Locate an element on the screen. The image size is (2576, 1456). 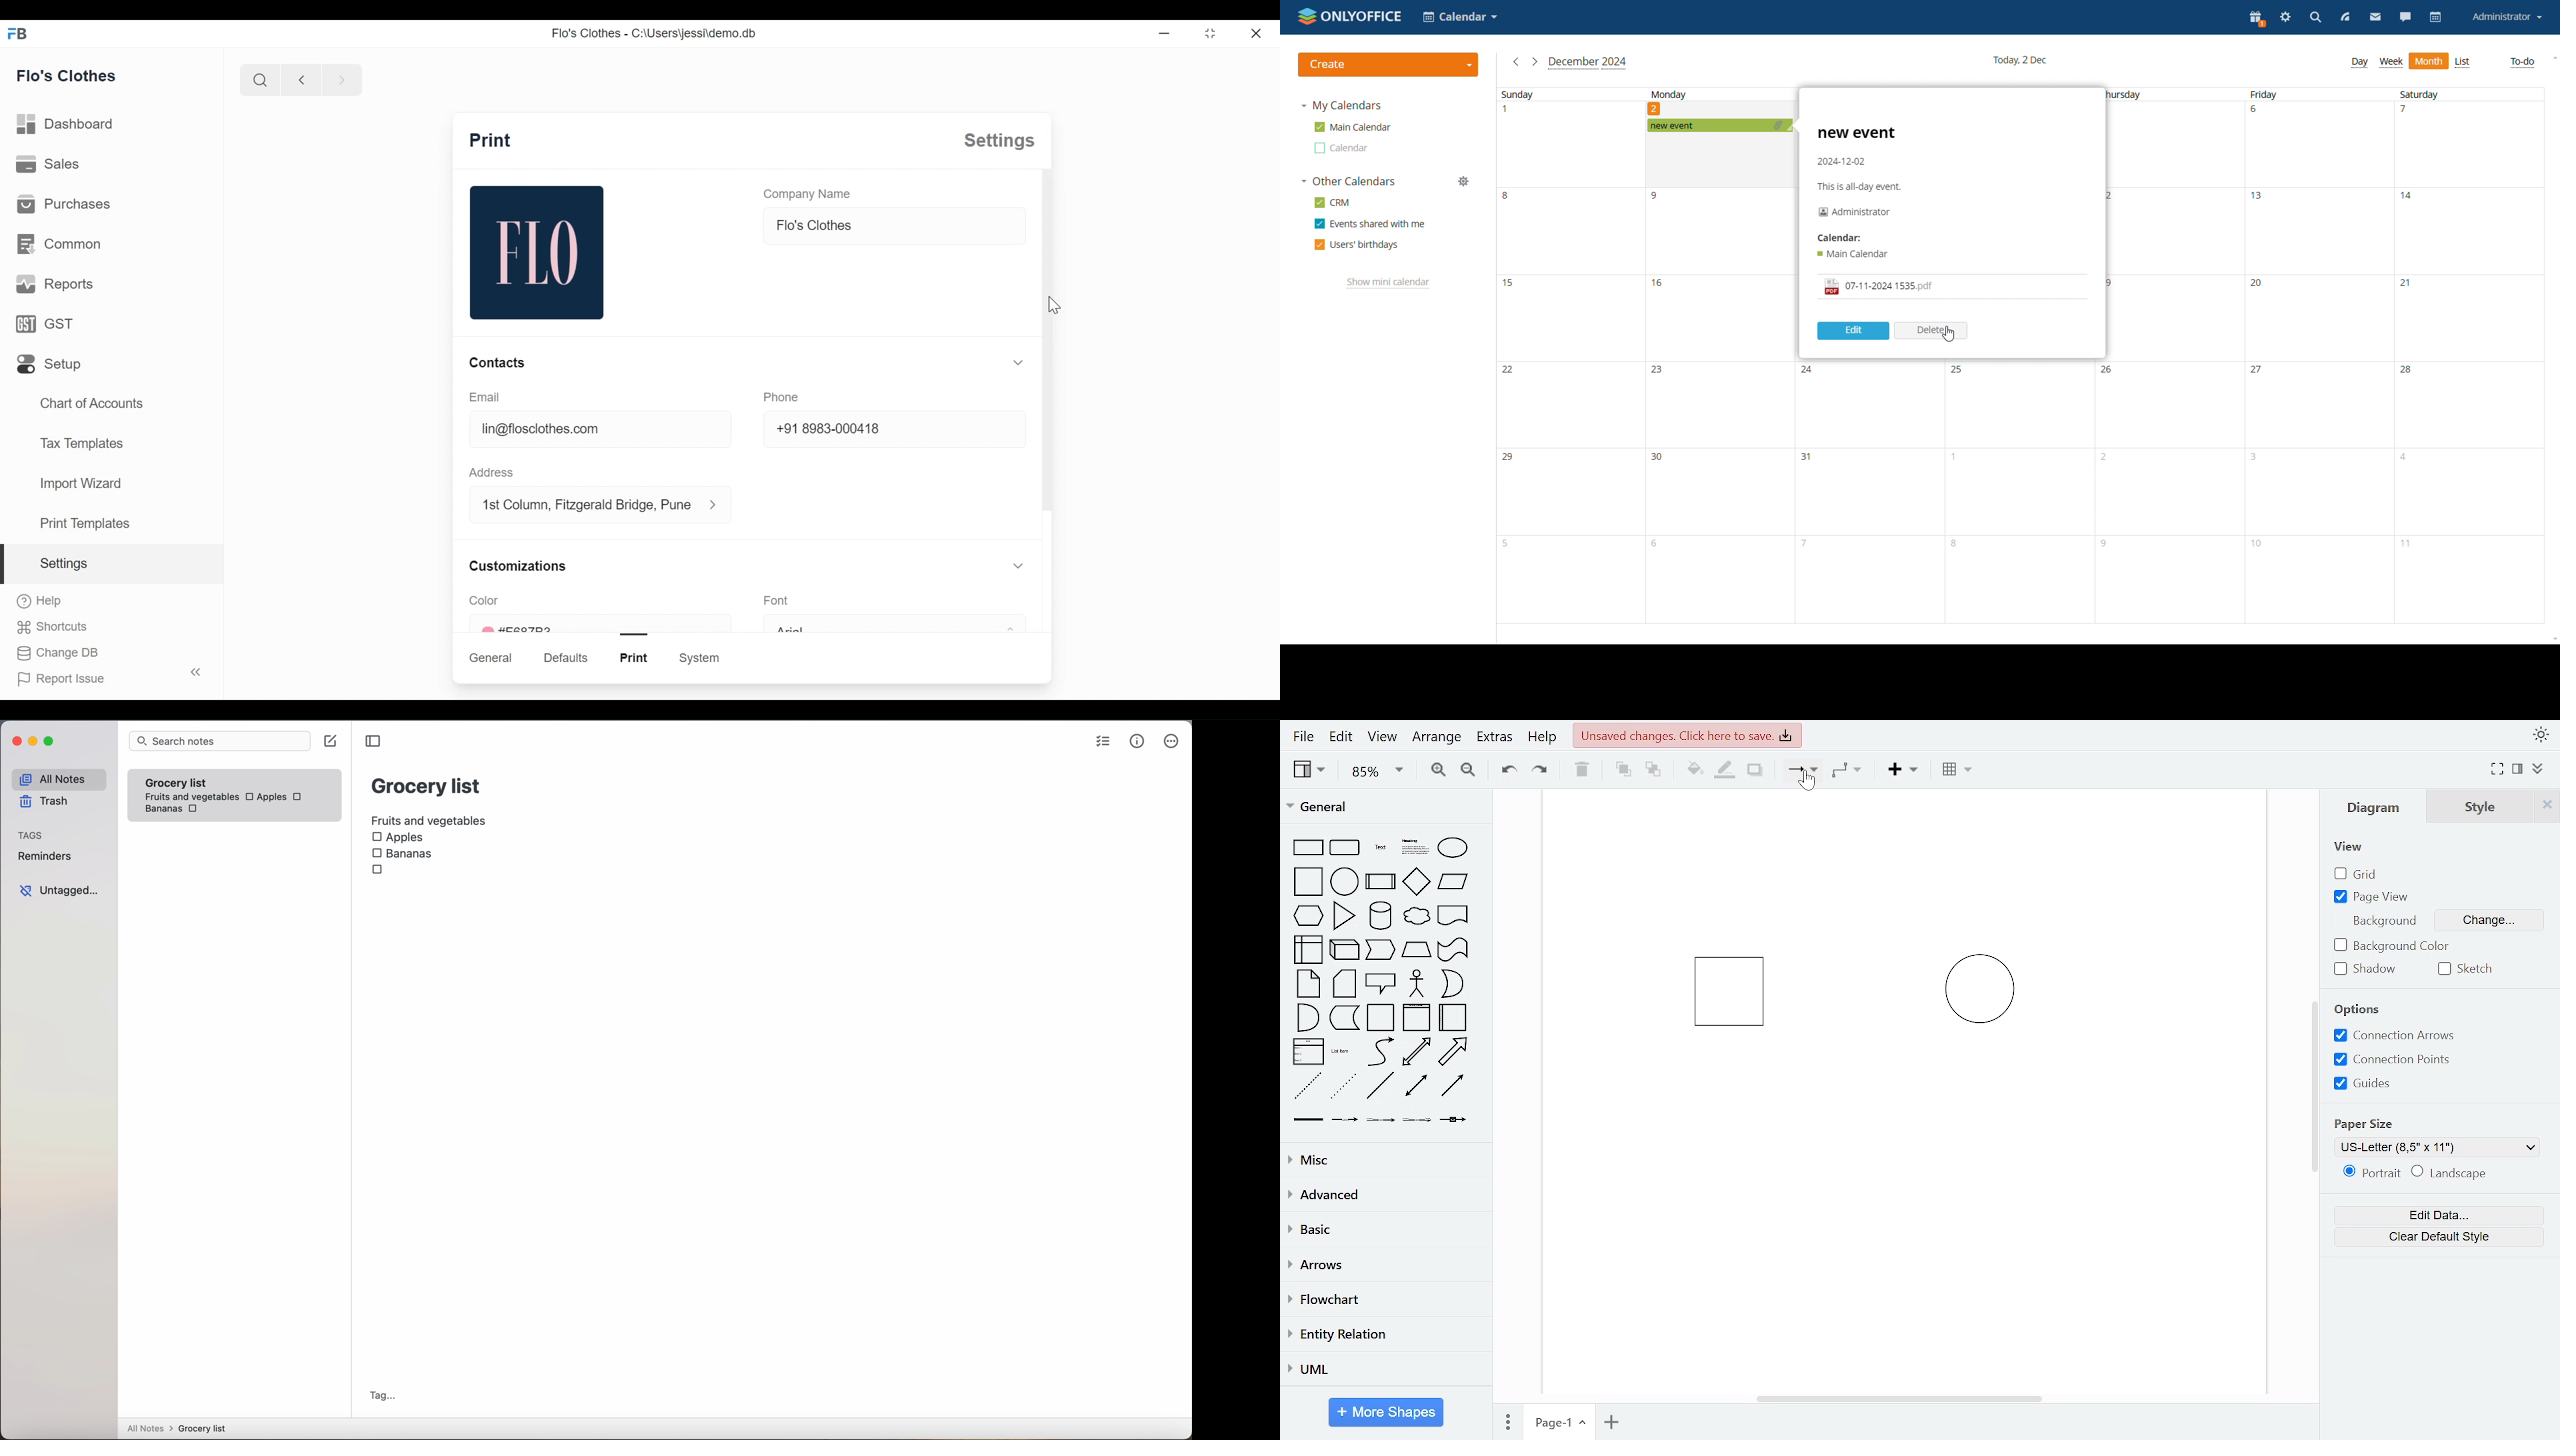
current diagram is located at coordinates (1894, 1031).